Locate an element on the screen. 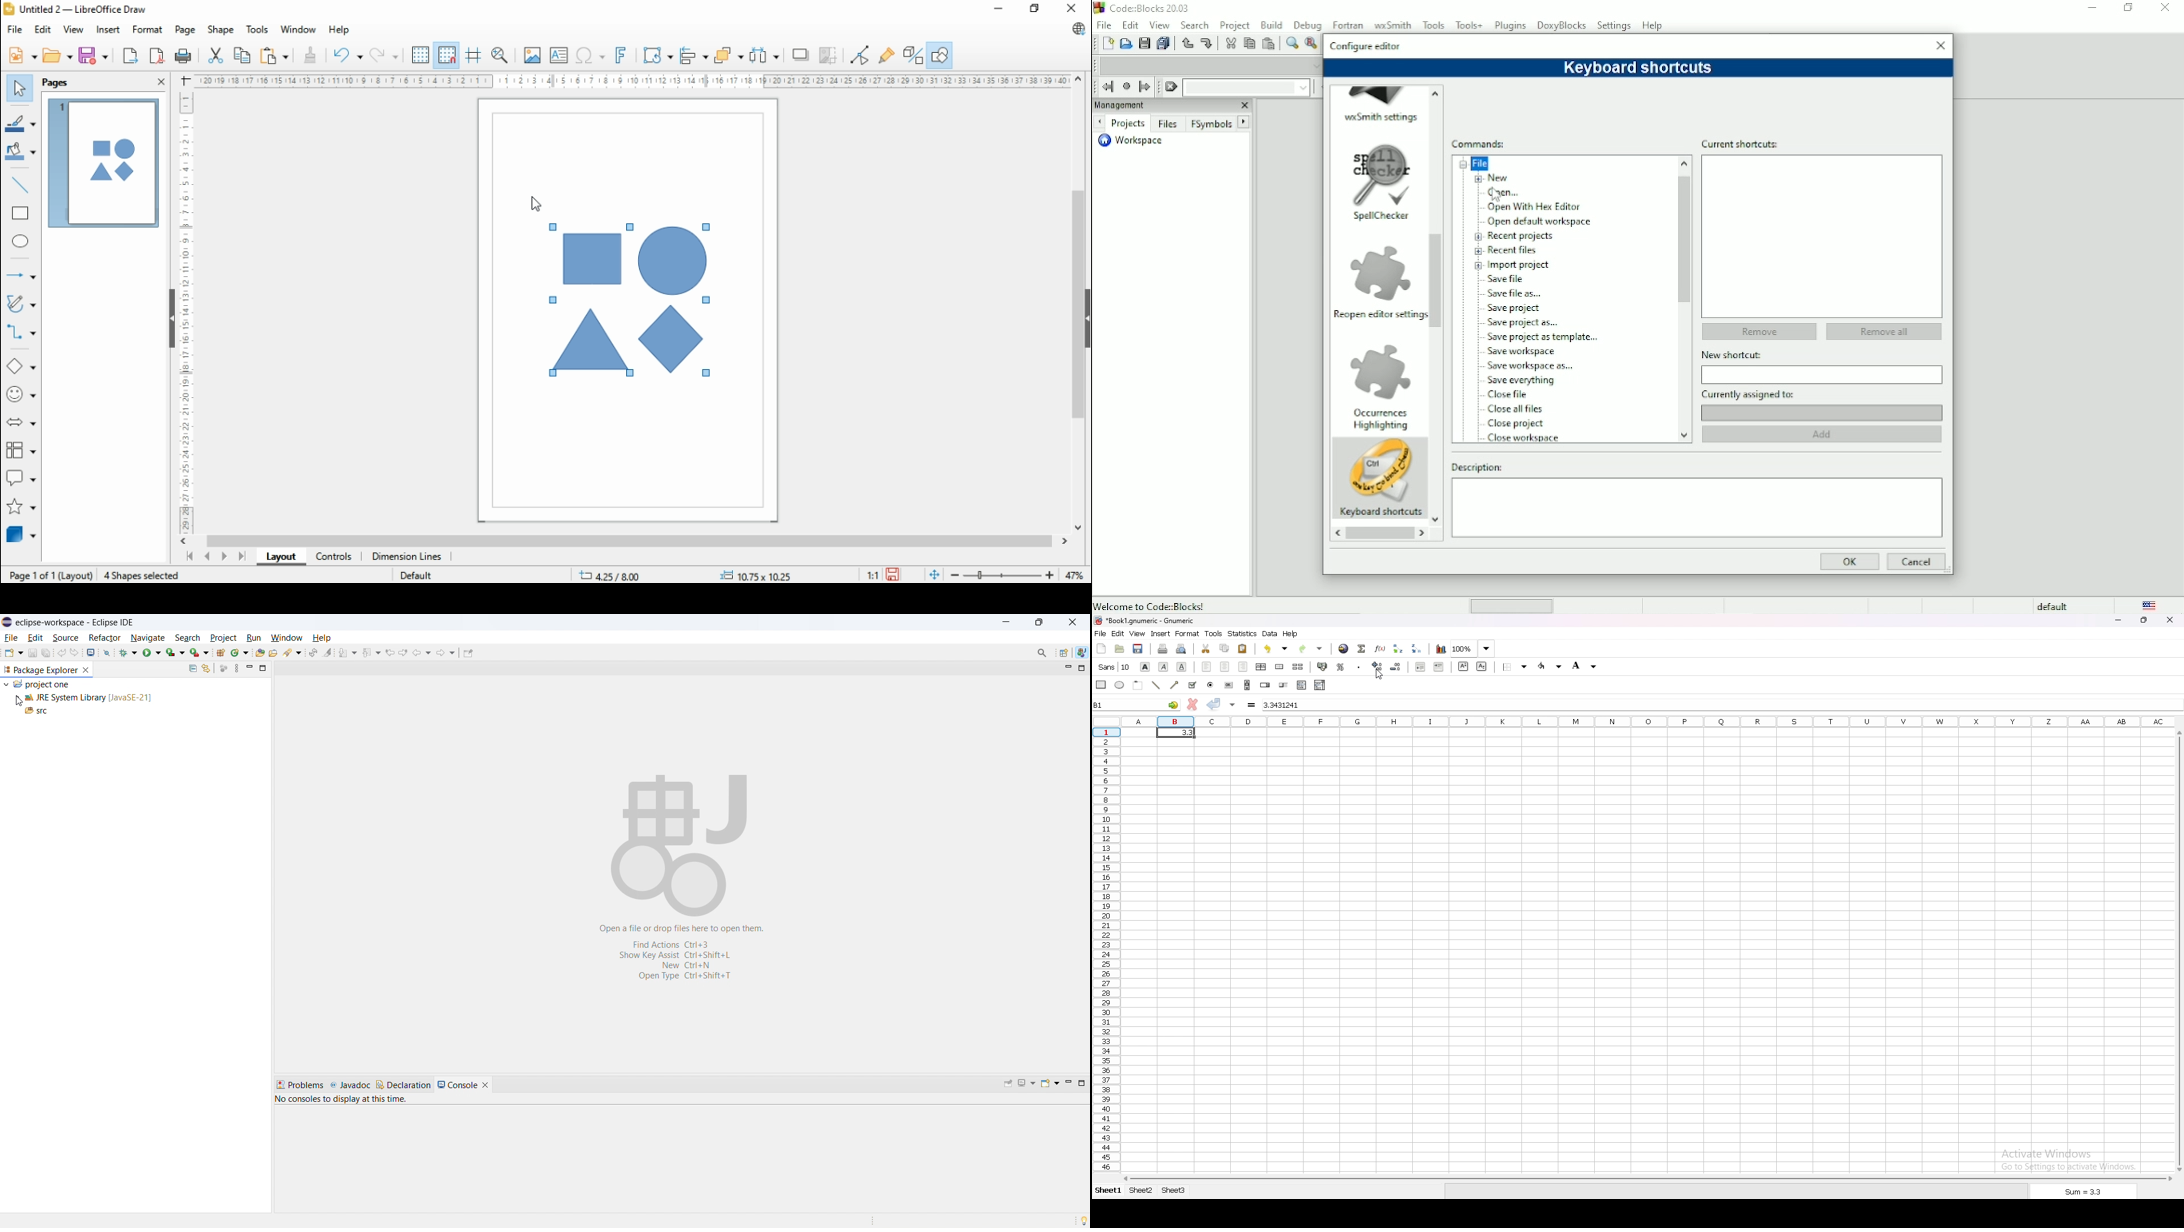  Open with hex editor is located at coordinates (1536, 208).